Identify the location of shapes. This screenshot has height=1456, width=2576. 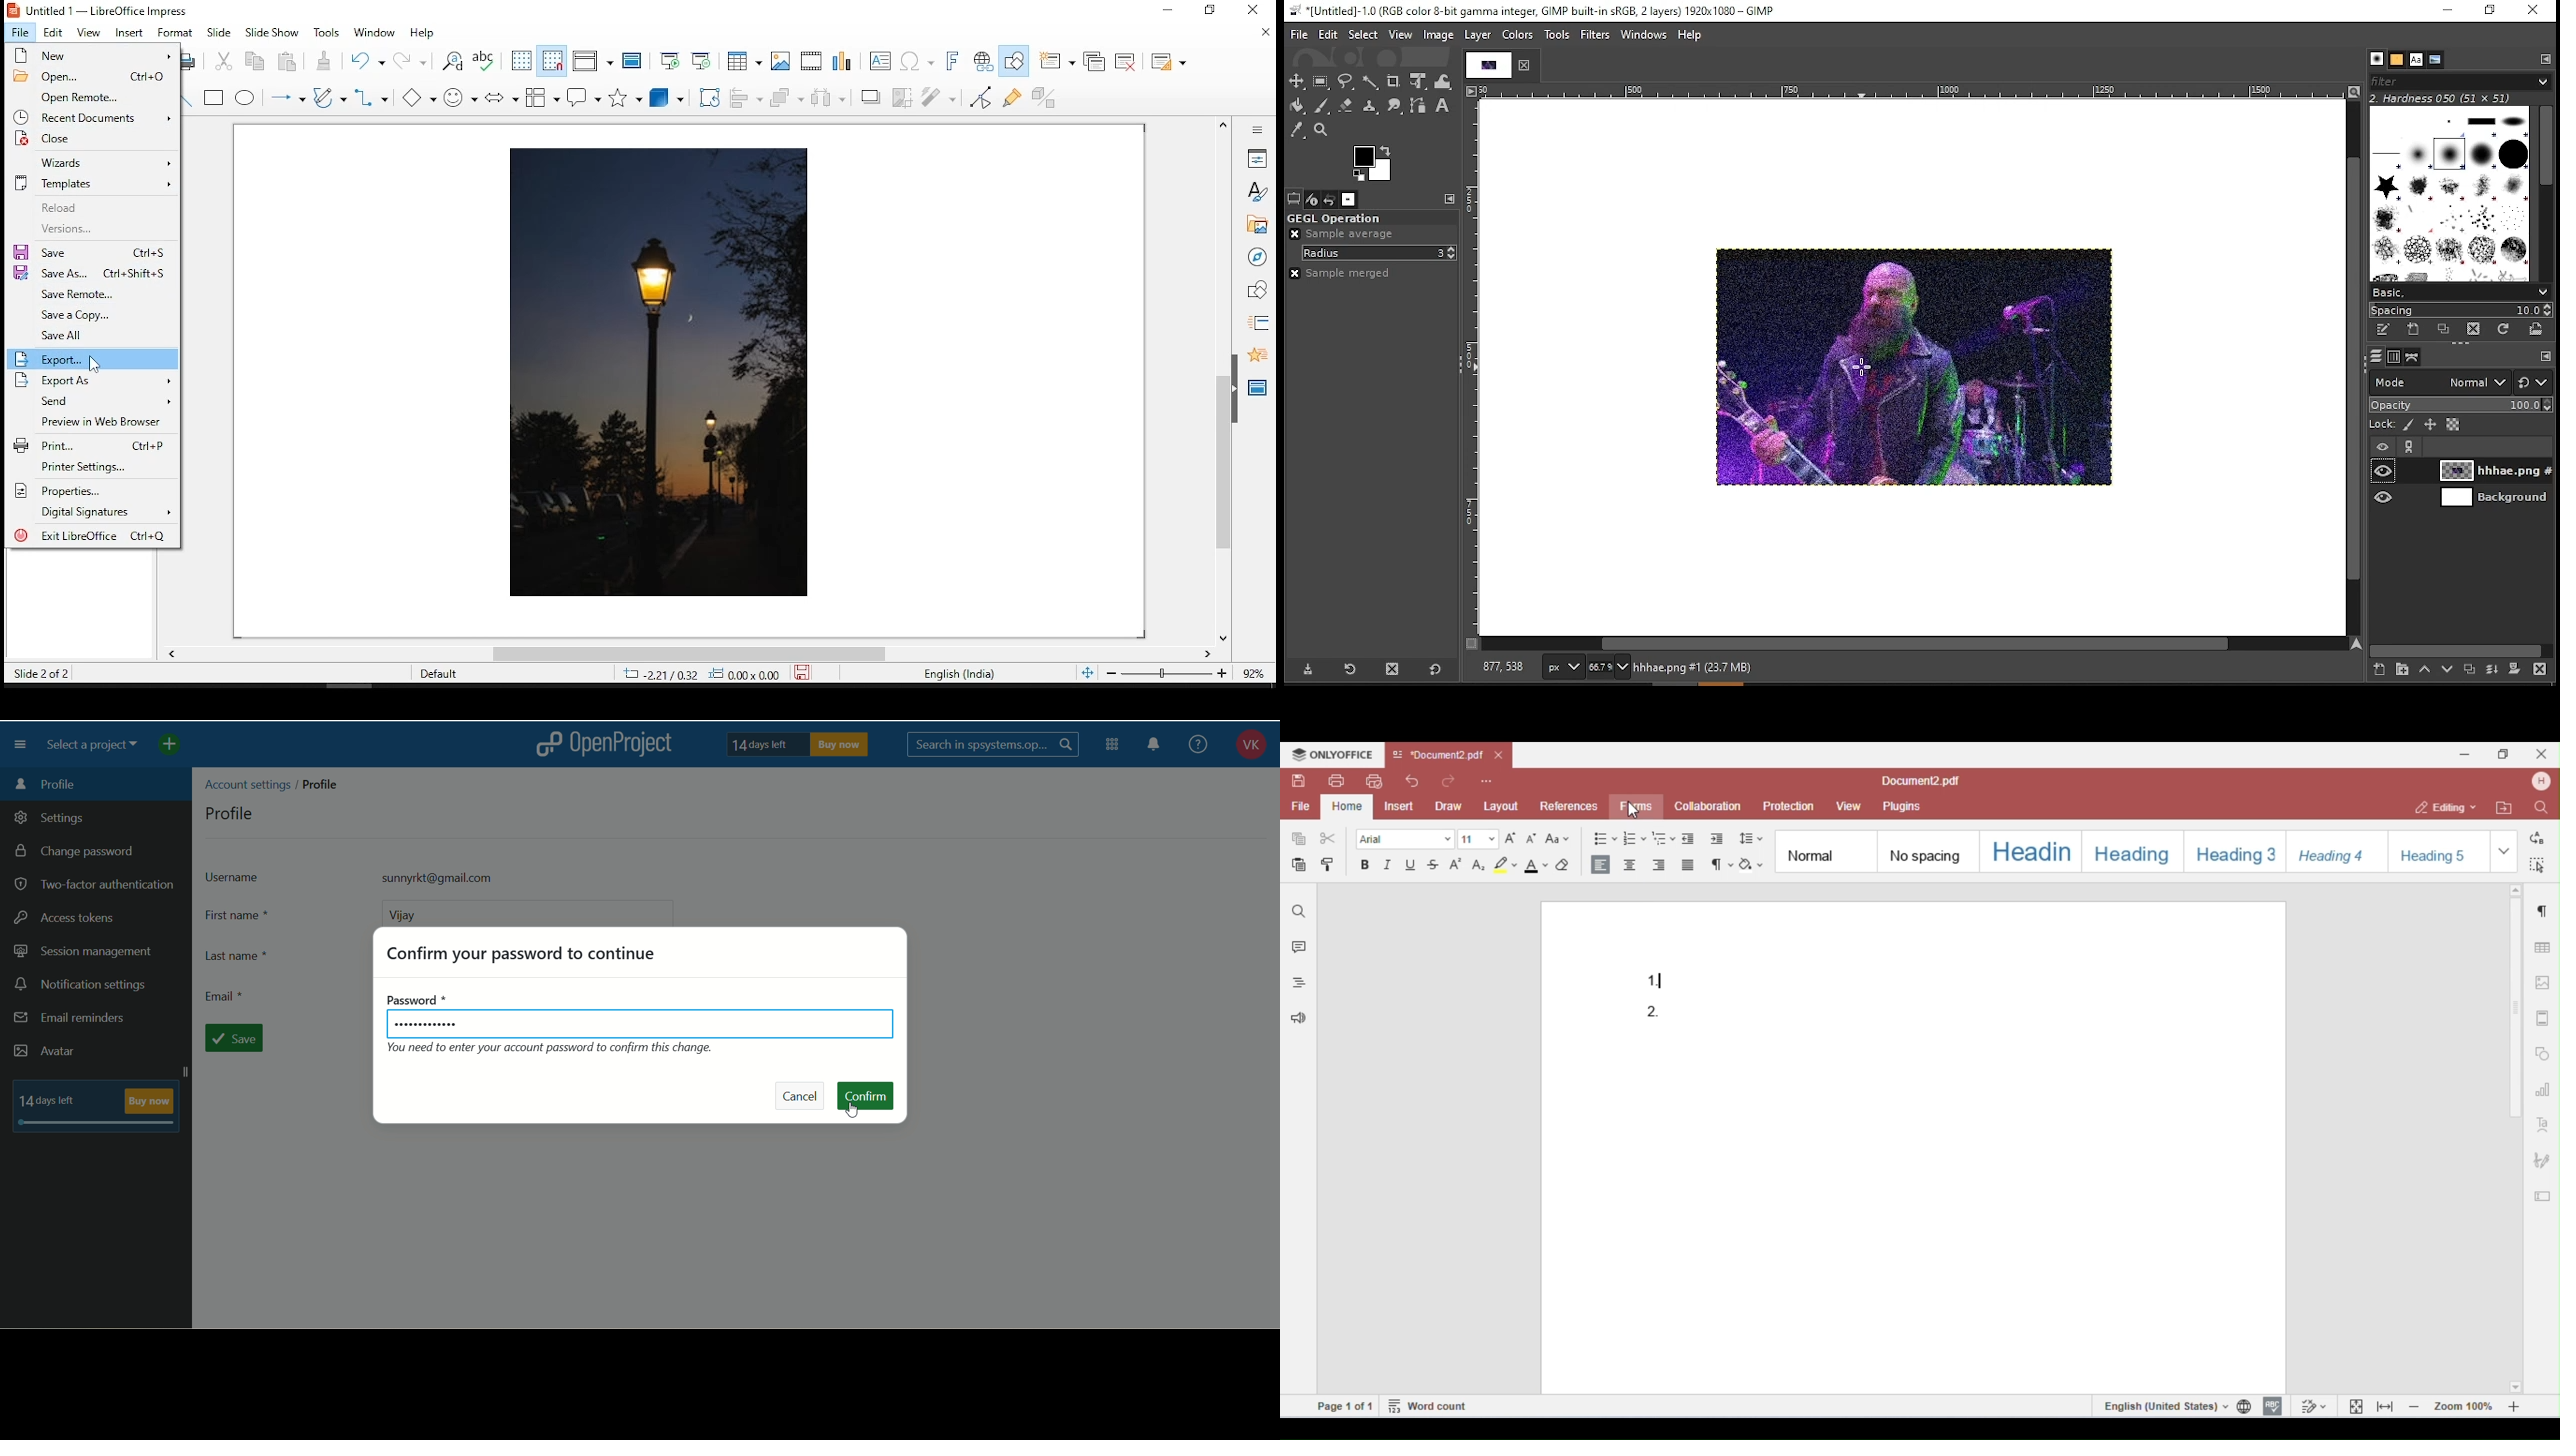
(1259, 293).